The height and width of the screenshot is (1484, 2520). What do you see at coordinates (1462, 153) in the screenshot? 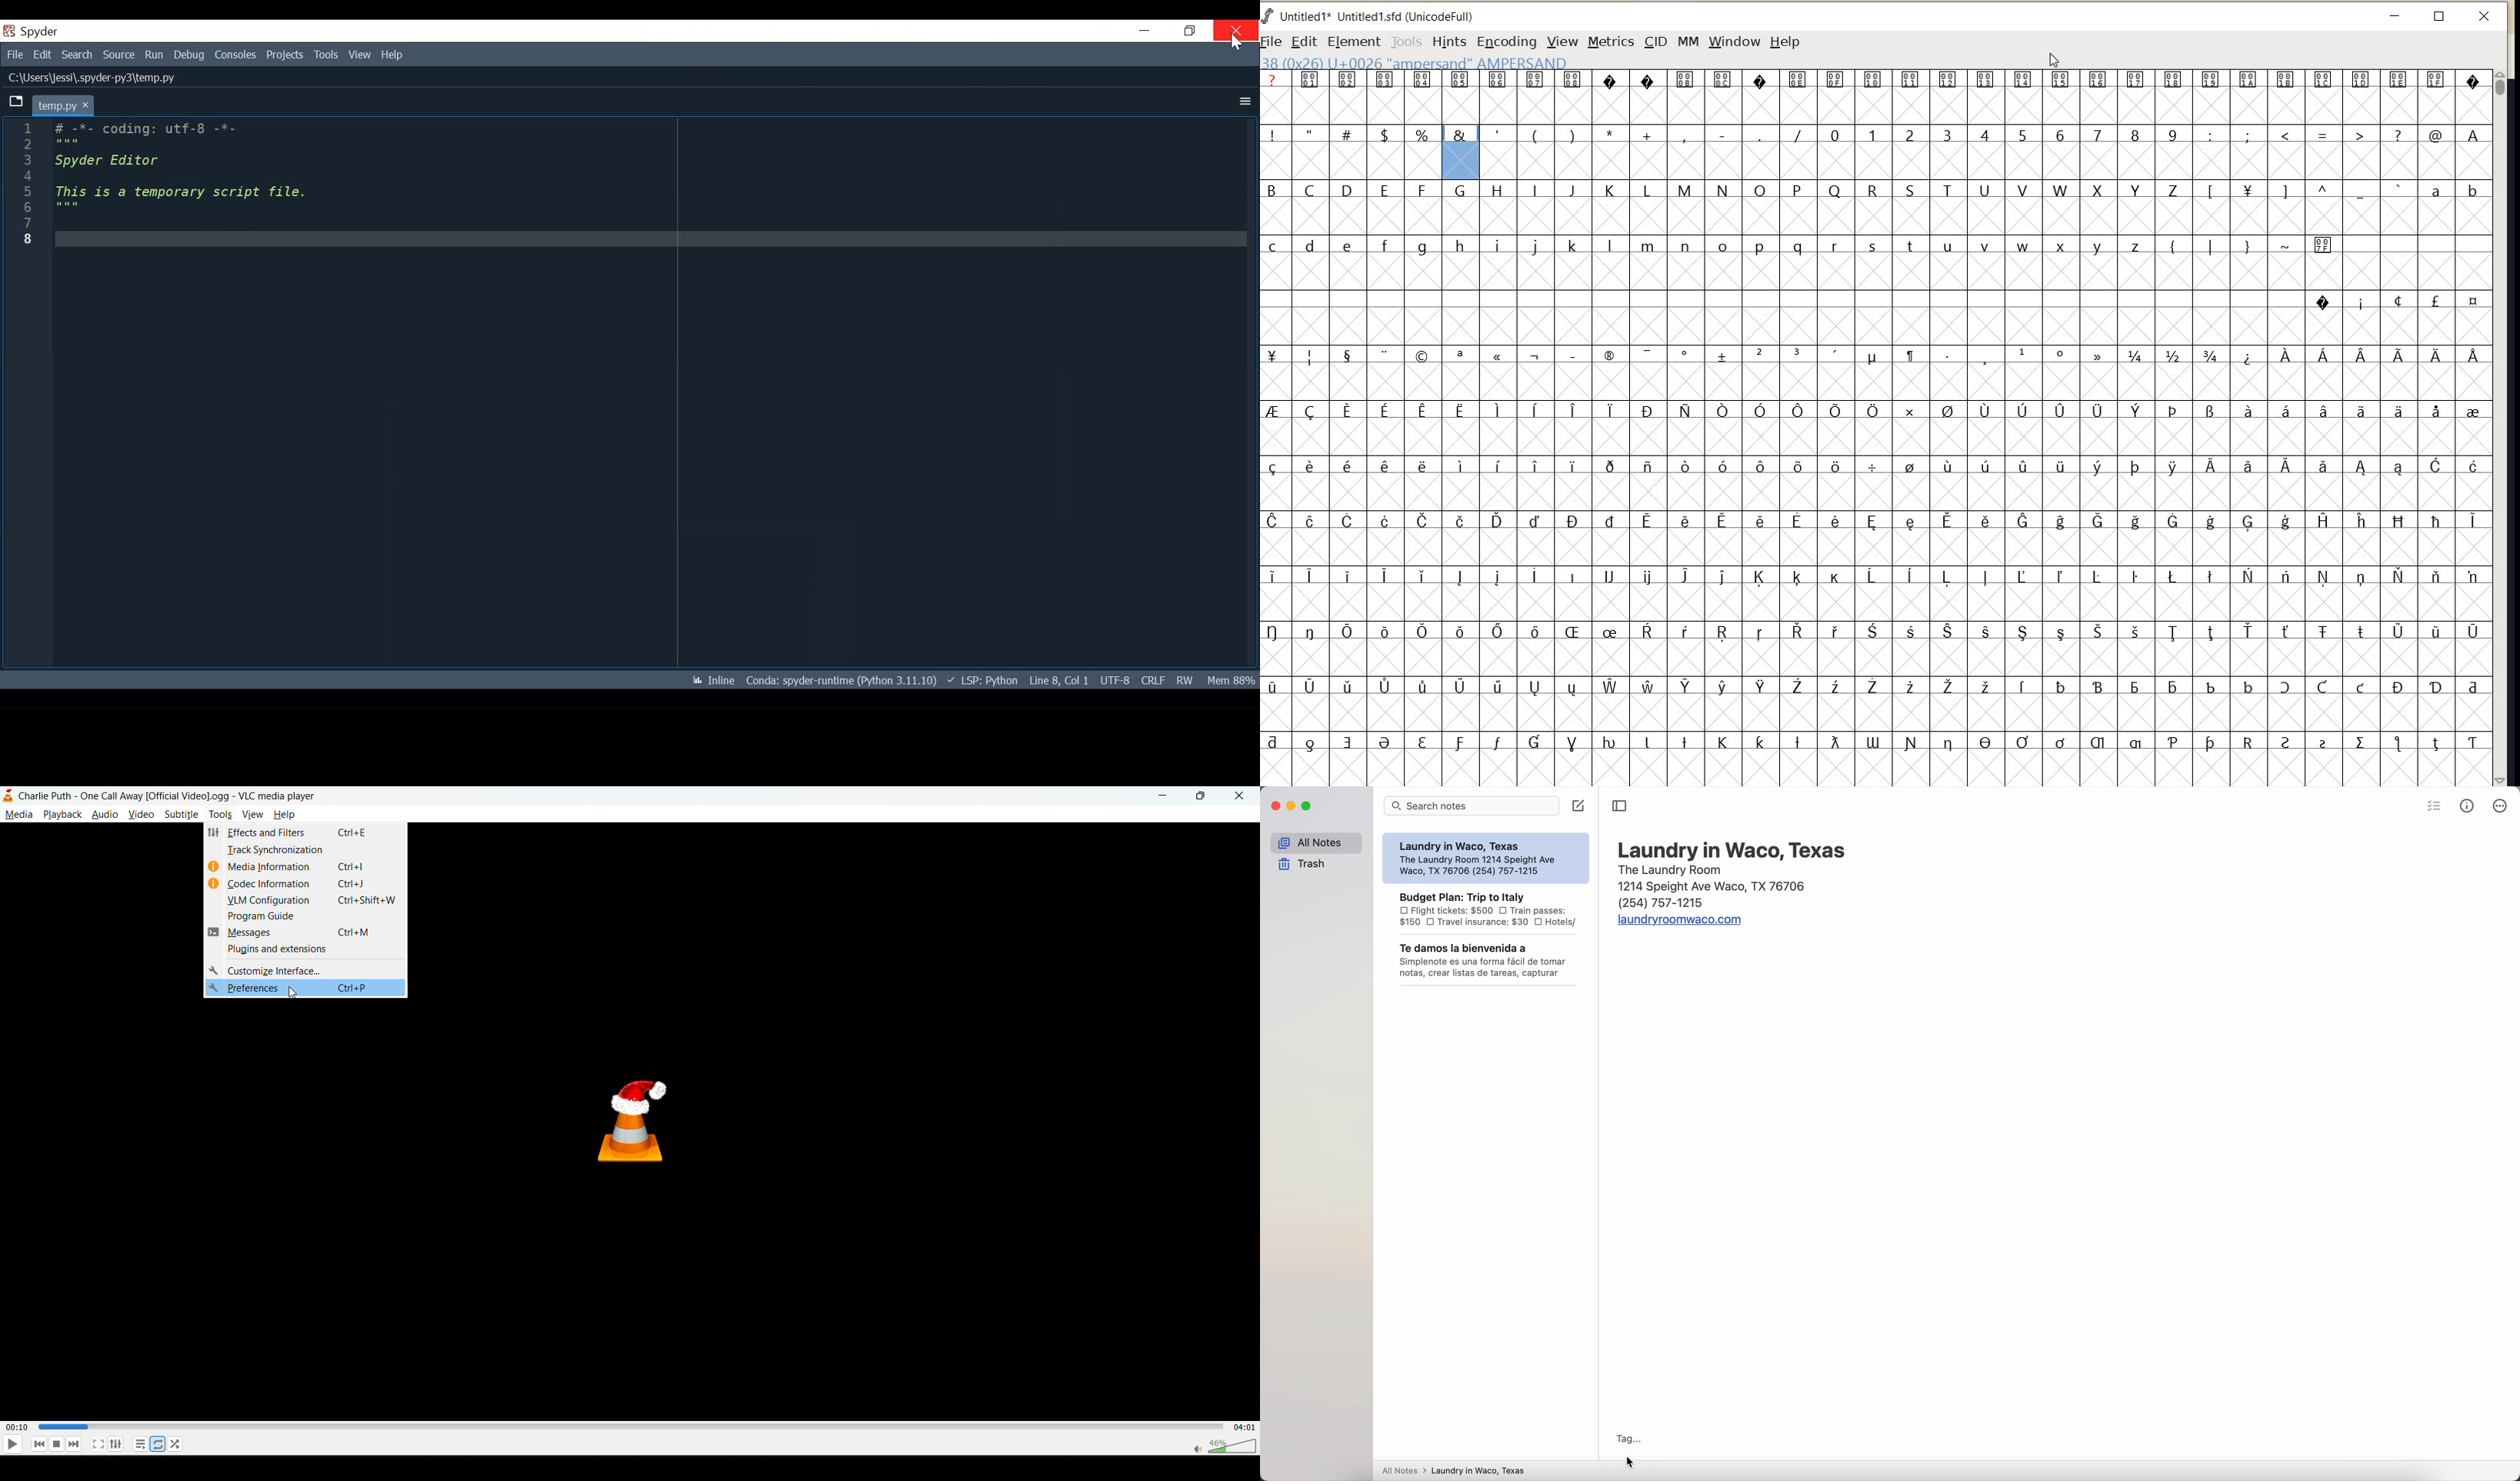
I see `glyph selected &` at bounding box center [1462, 153].